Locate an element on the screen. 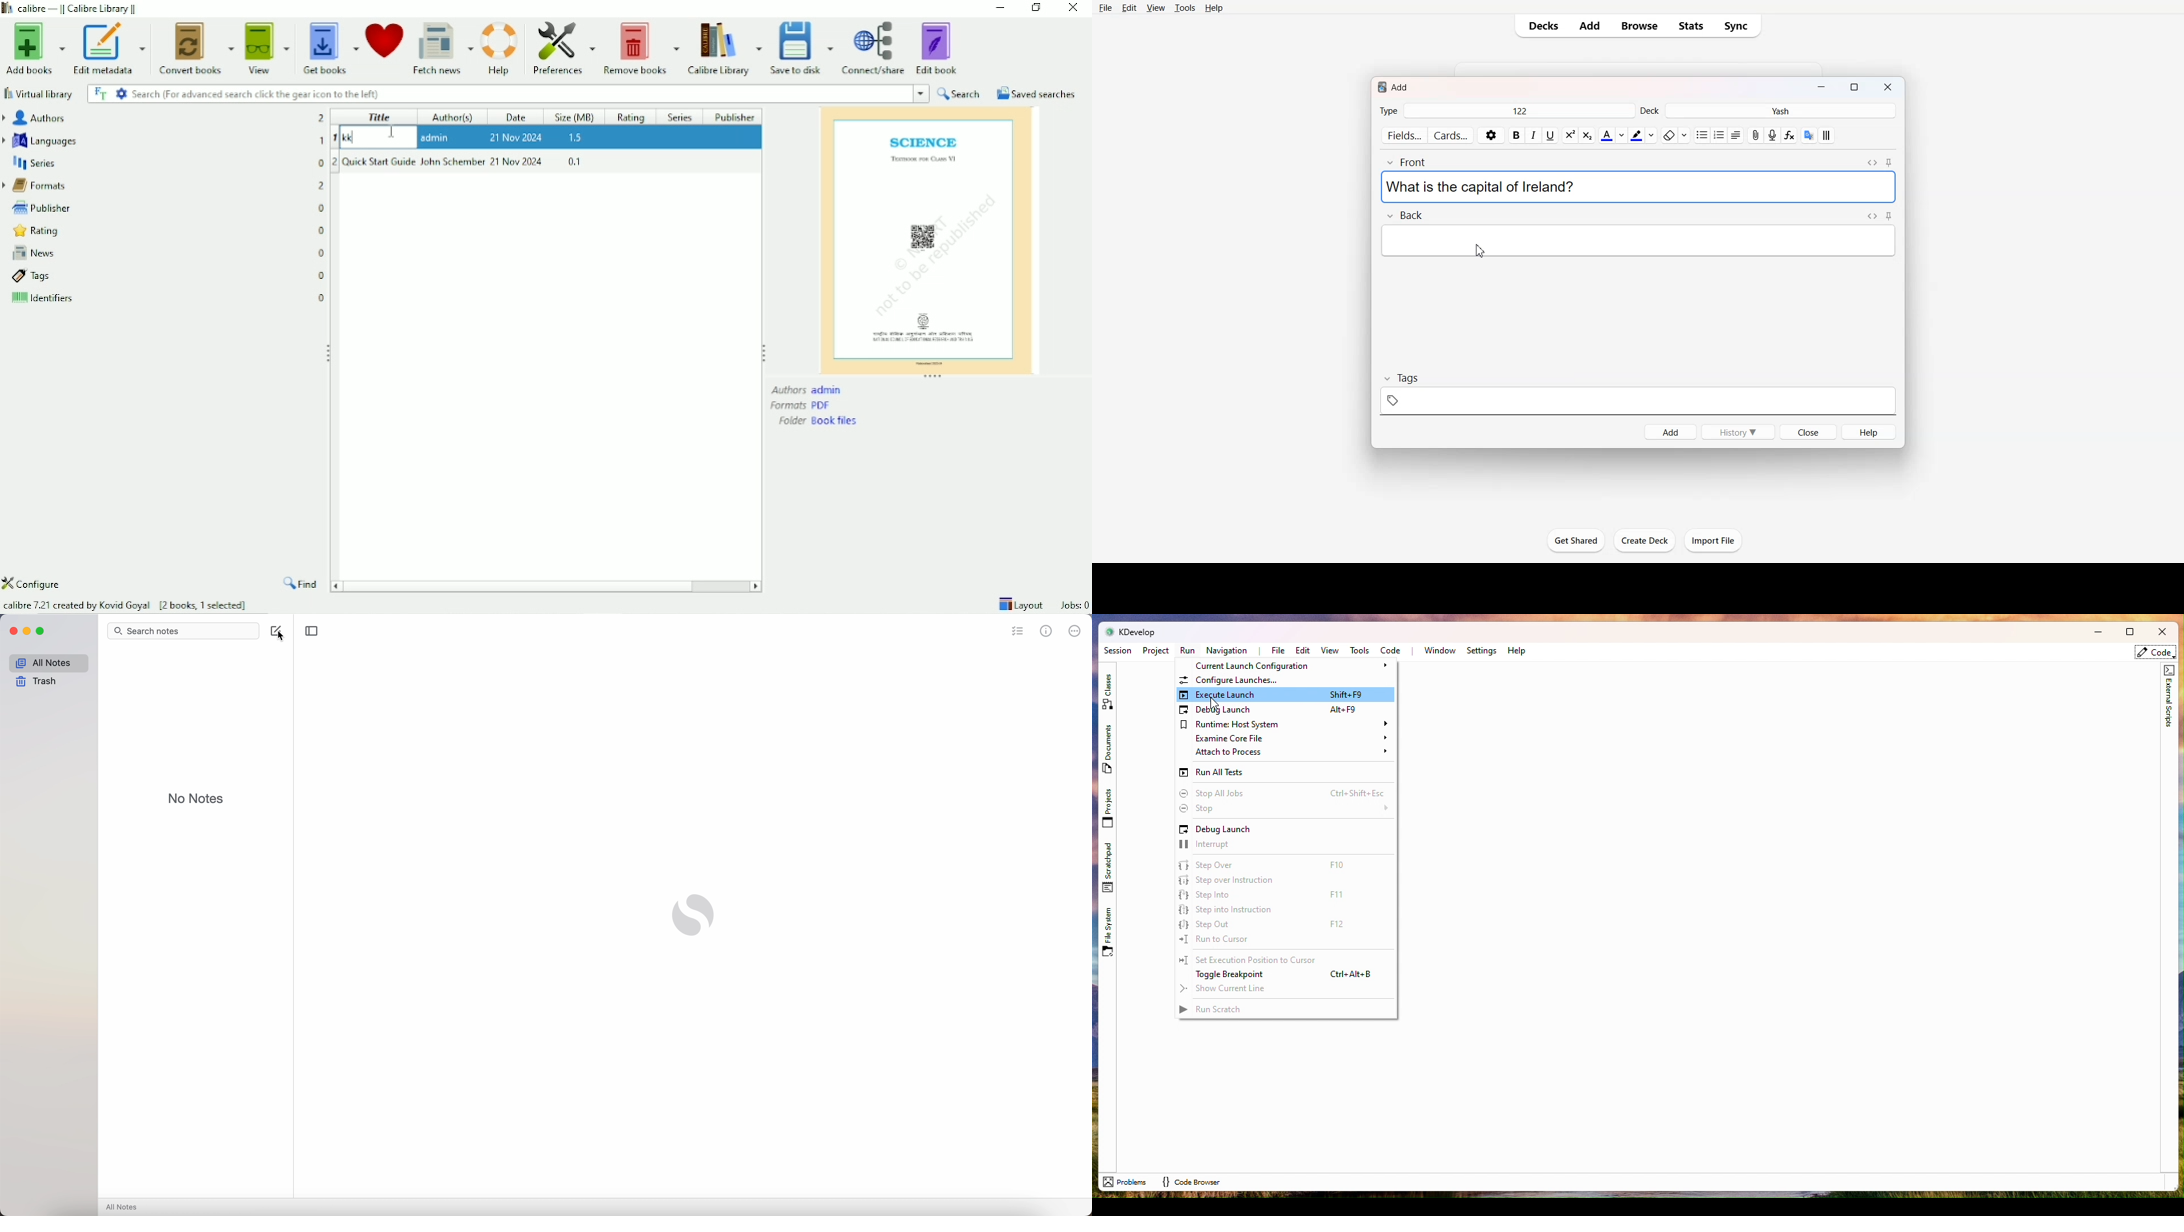 This screenshot has height=1232, width=2184. Text 1 is located at coordinates (1395, 86).